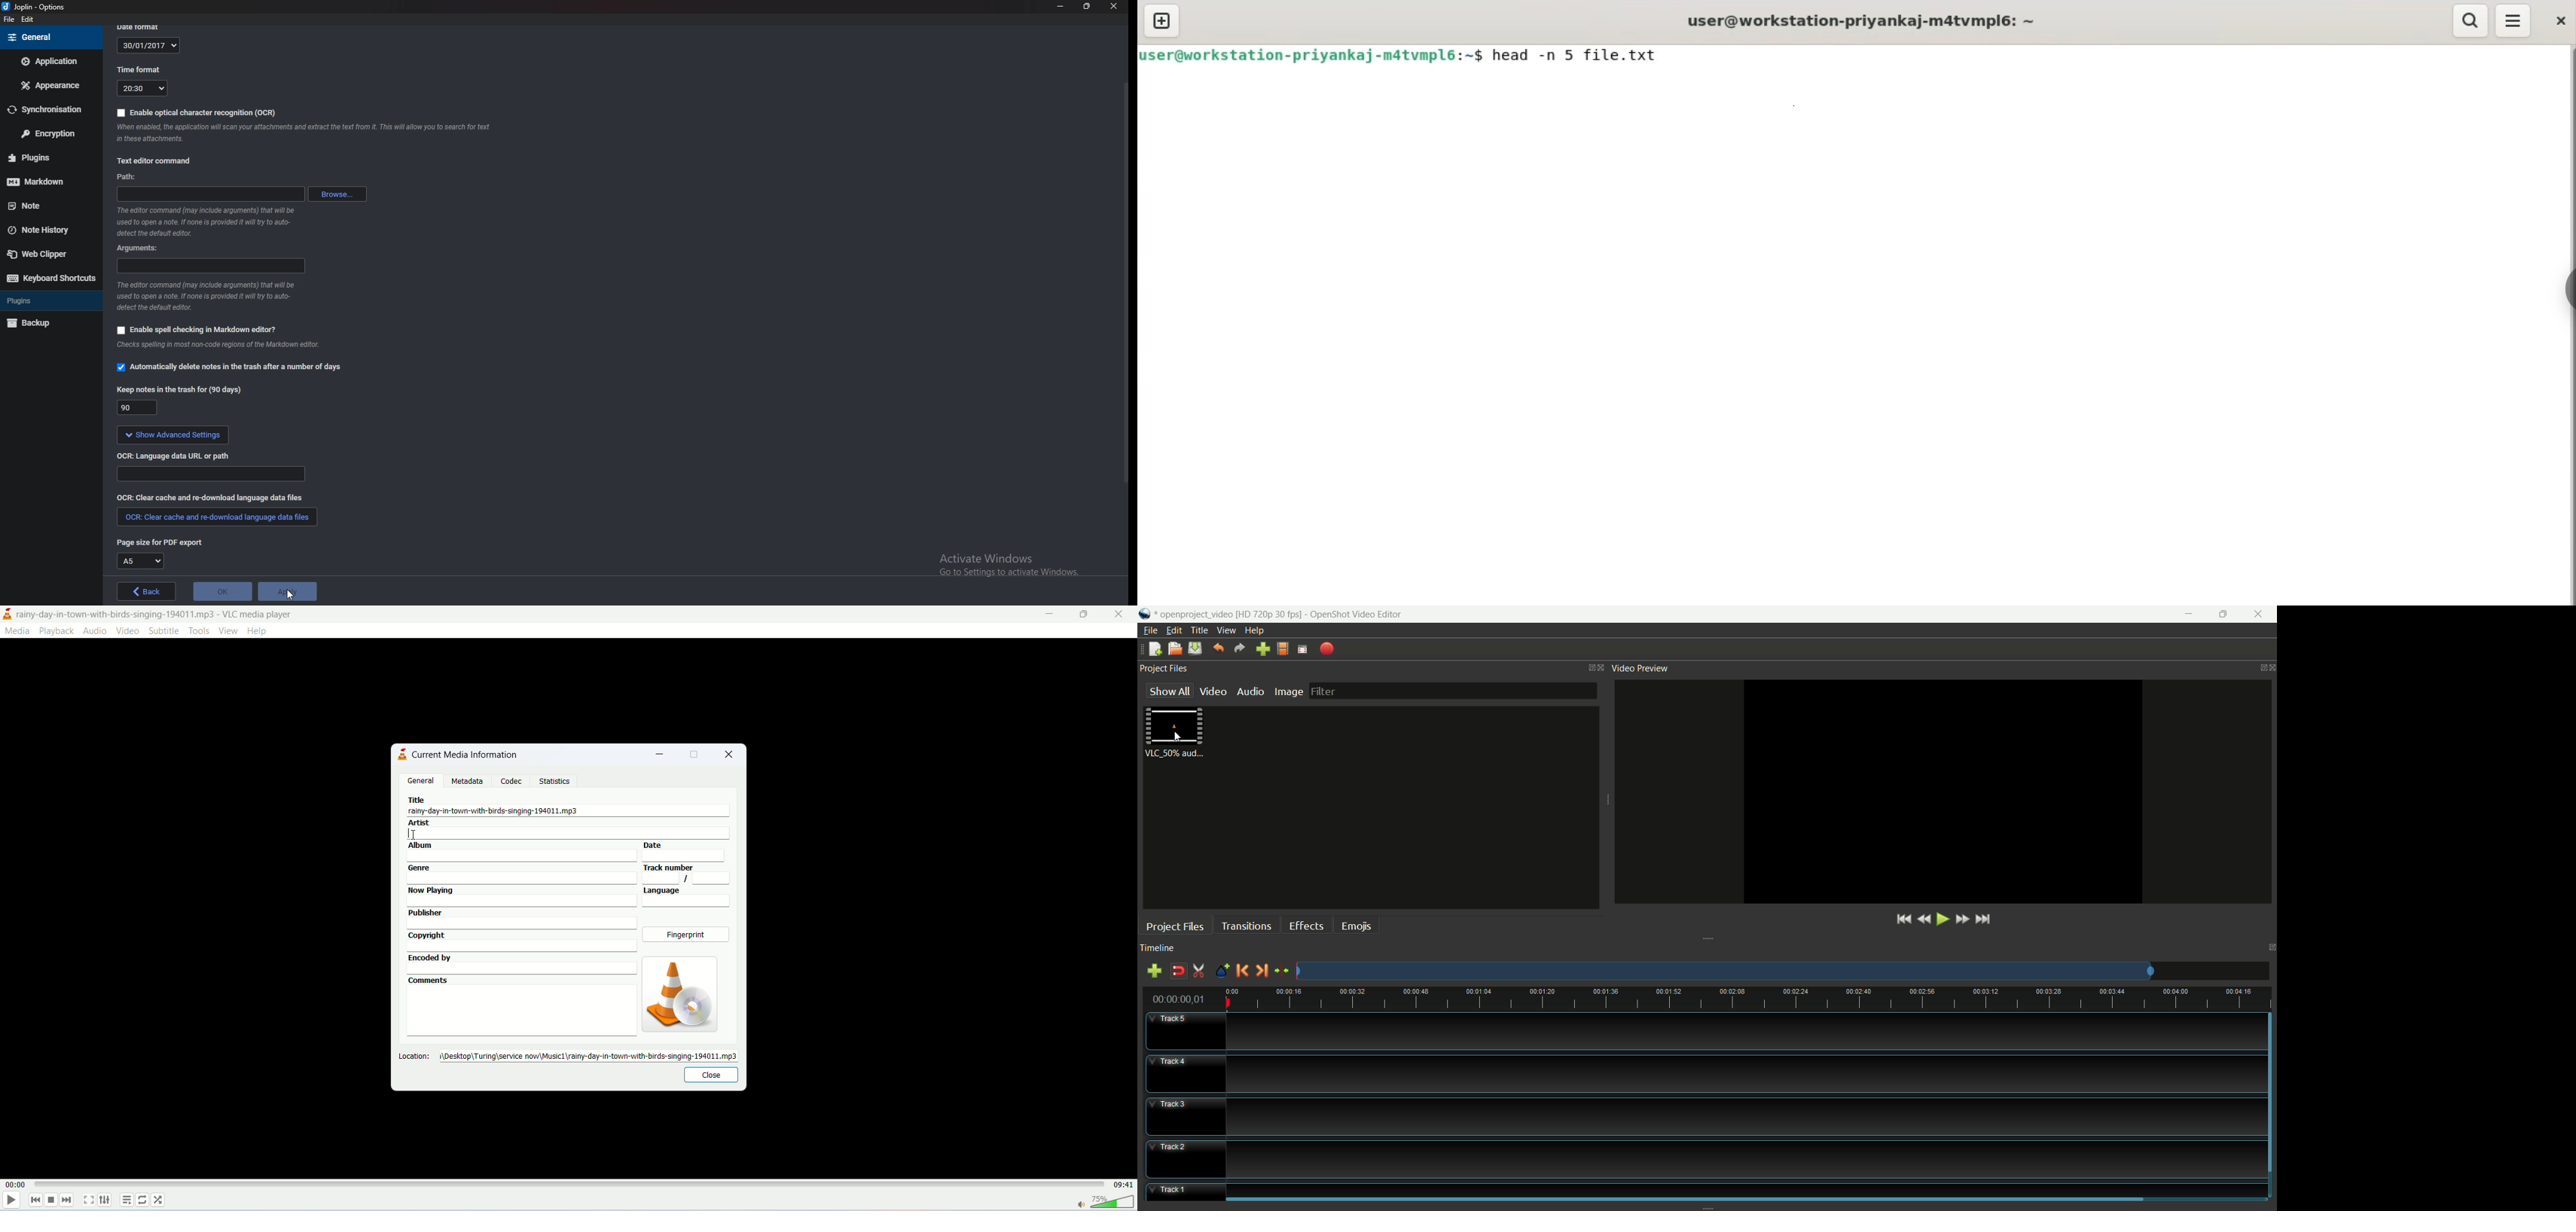 This screenshot has height=1232, width=2576. What do you see at coordinates (50, 38) in the screenshot?
I see `General` at bounding box center [50, 38].